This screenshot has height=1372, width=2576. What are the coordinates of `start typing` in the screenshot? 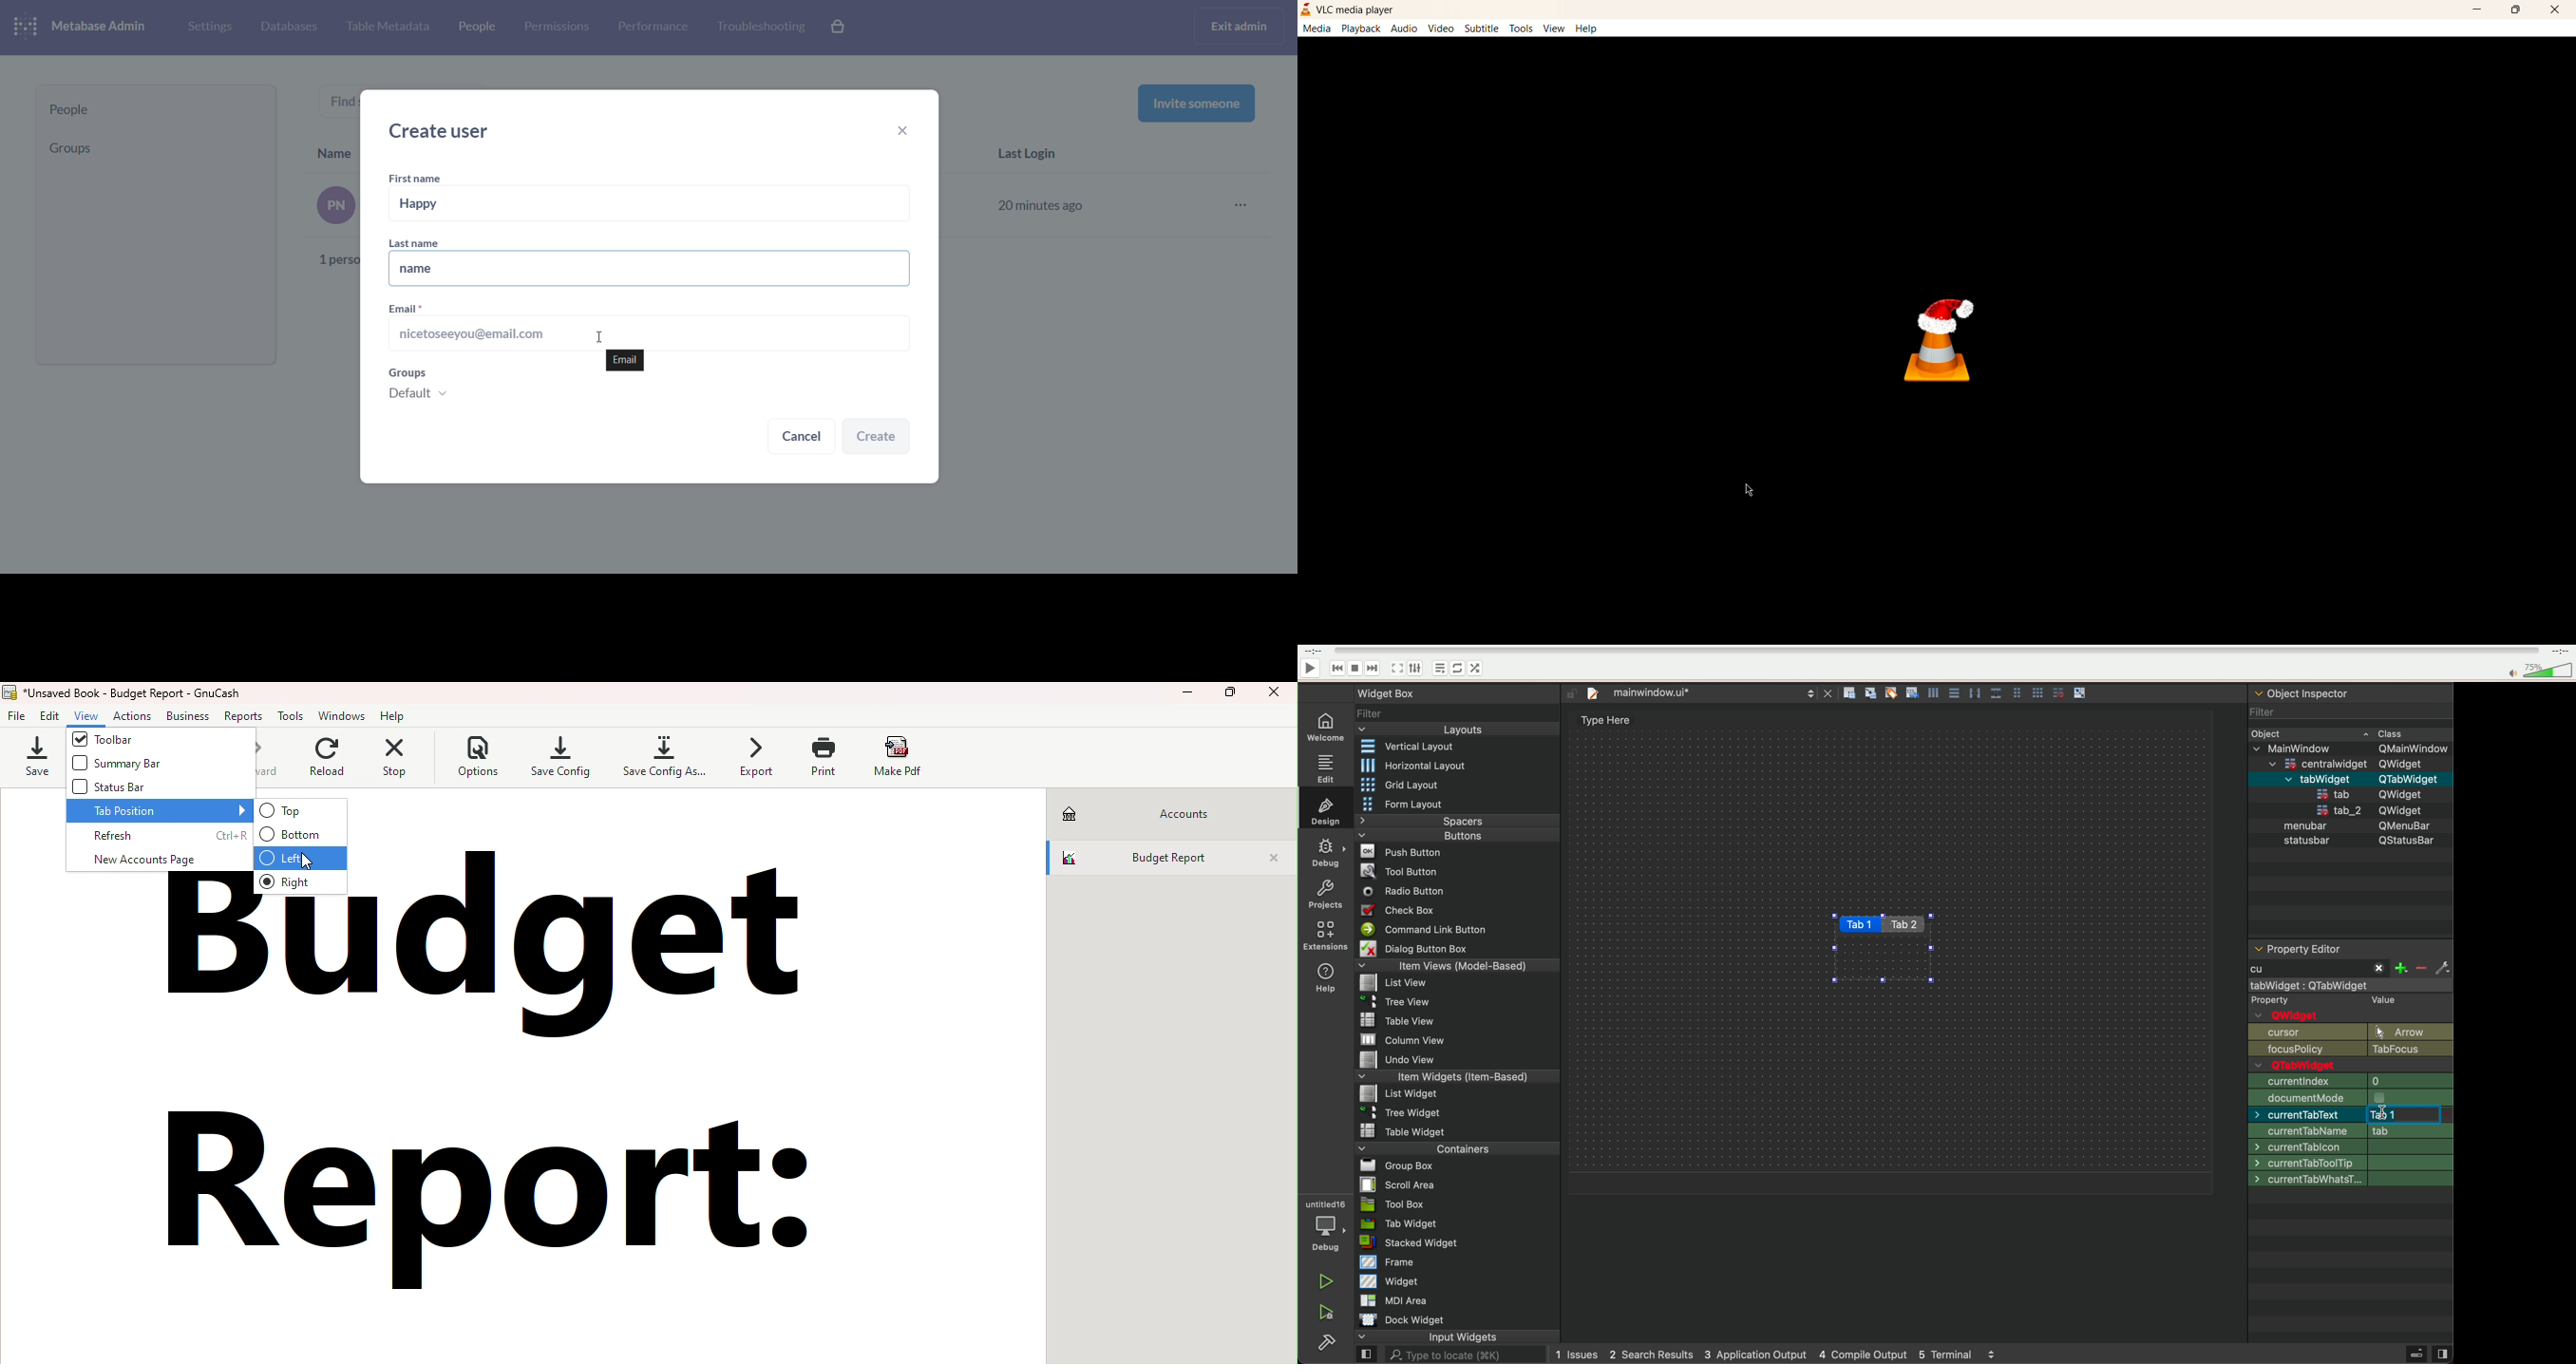 It's located at (2324, 970).